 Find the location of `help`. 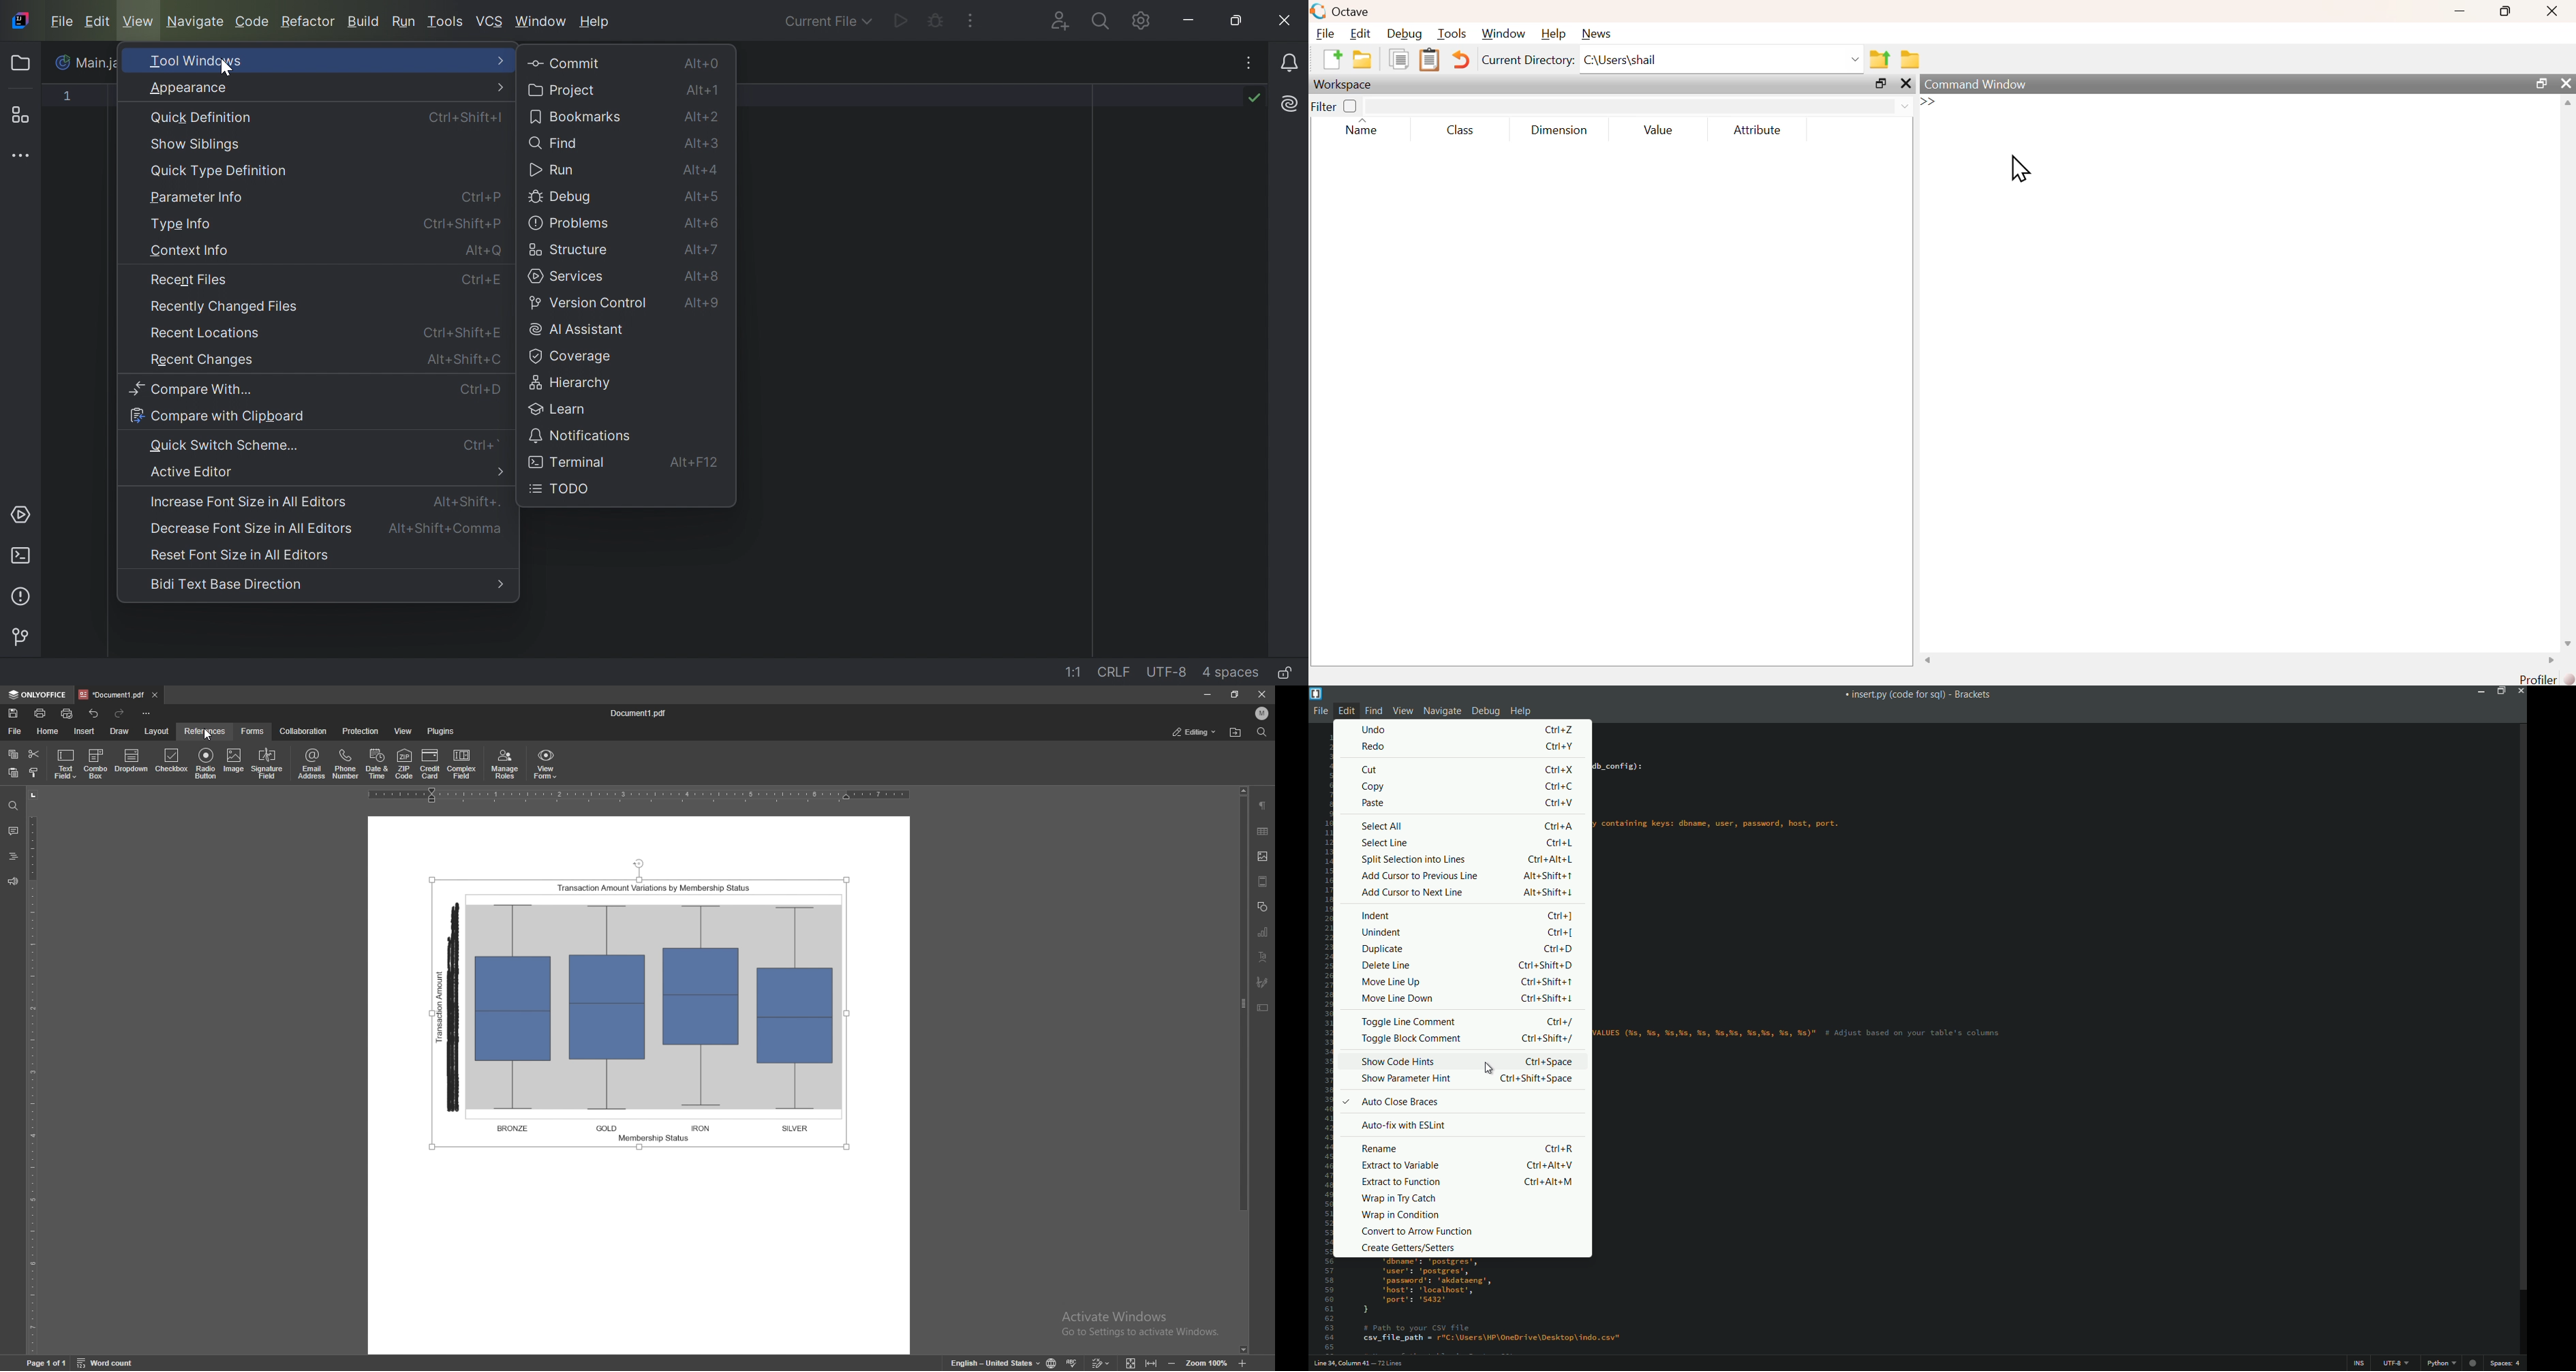

help is located at coordinates (1553, 34).